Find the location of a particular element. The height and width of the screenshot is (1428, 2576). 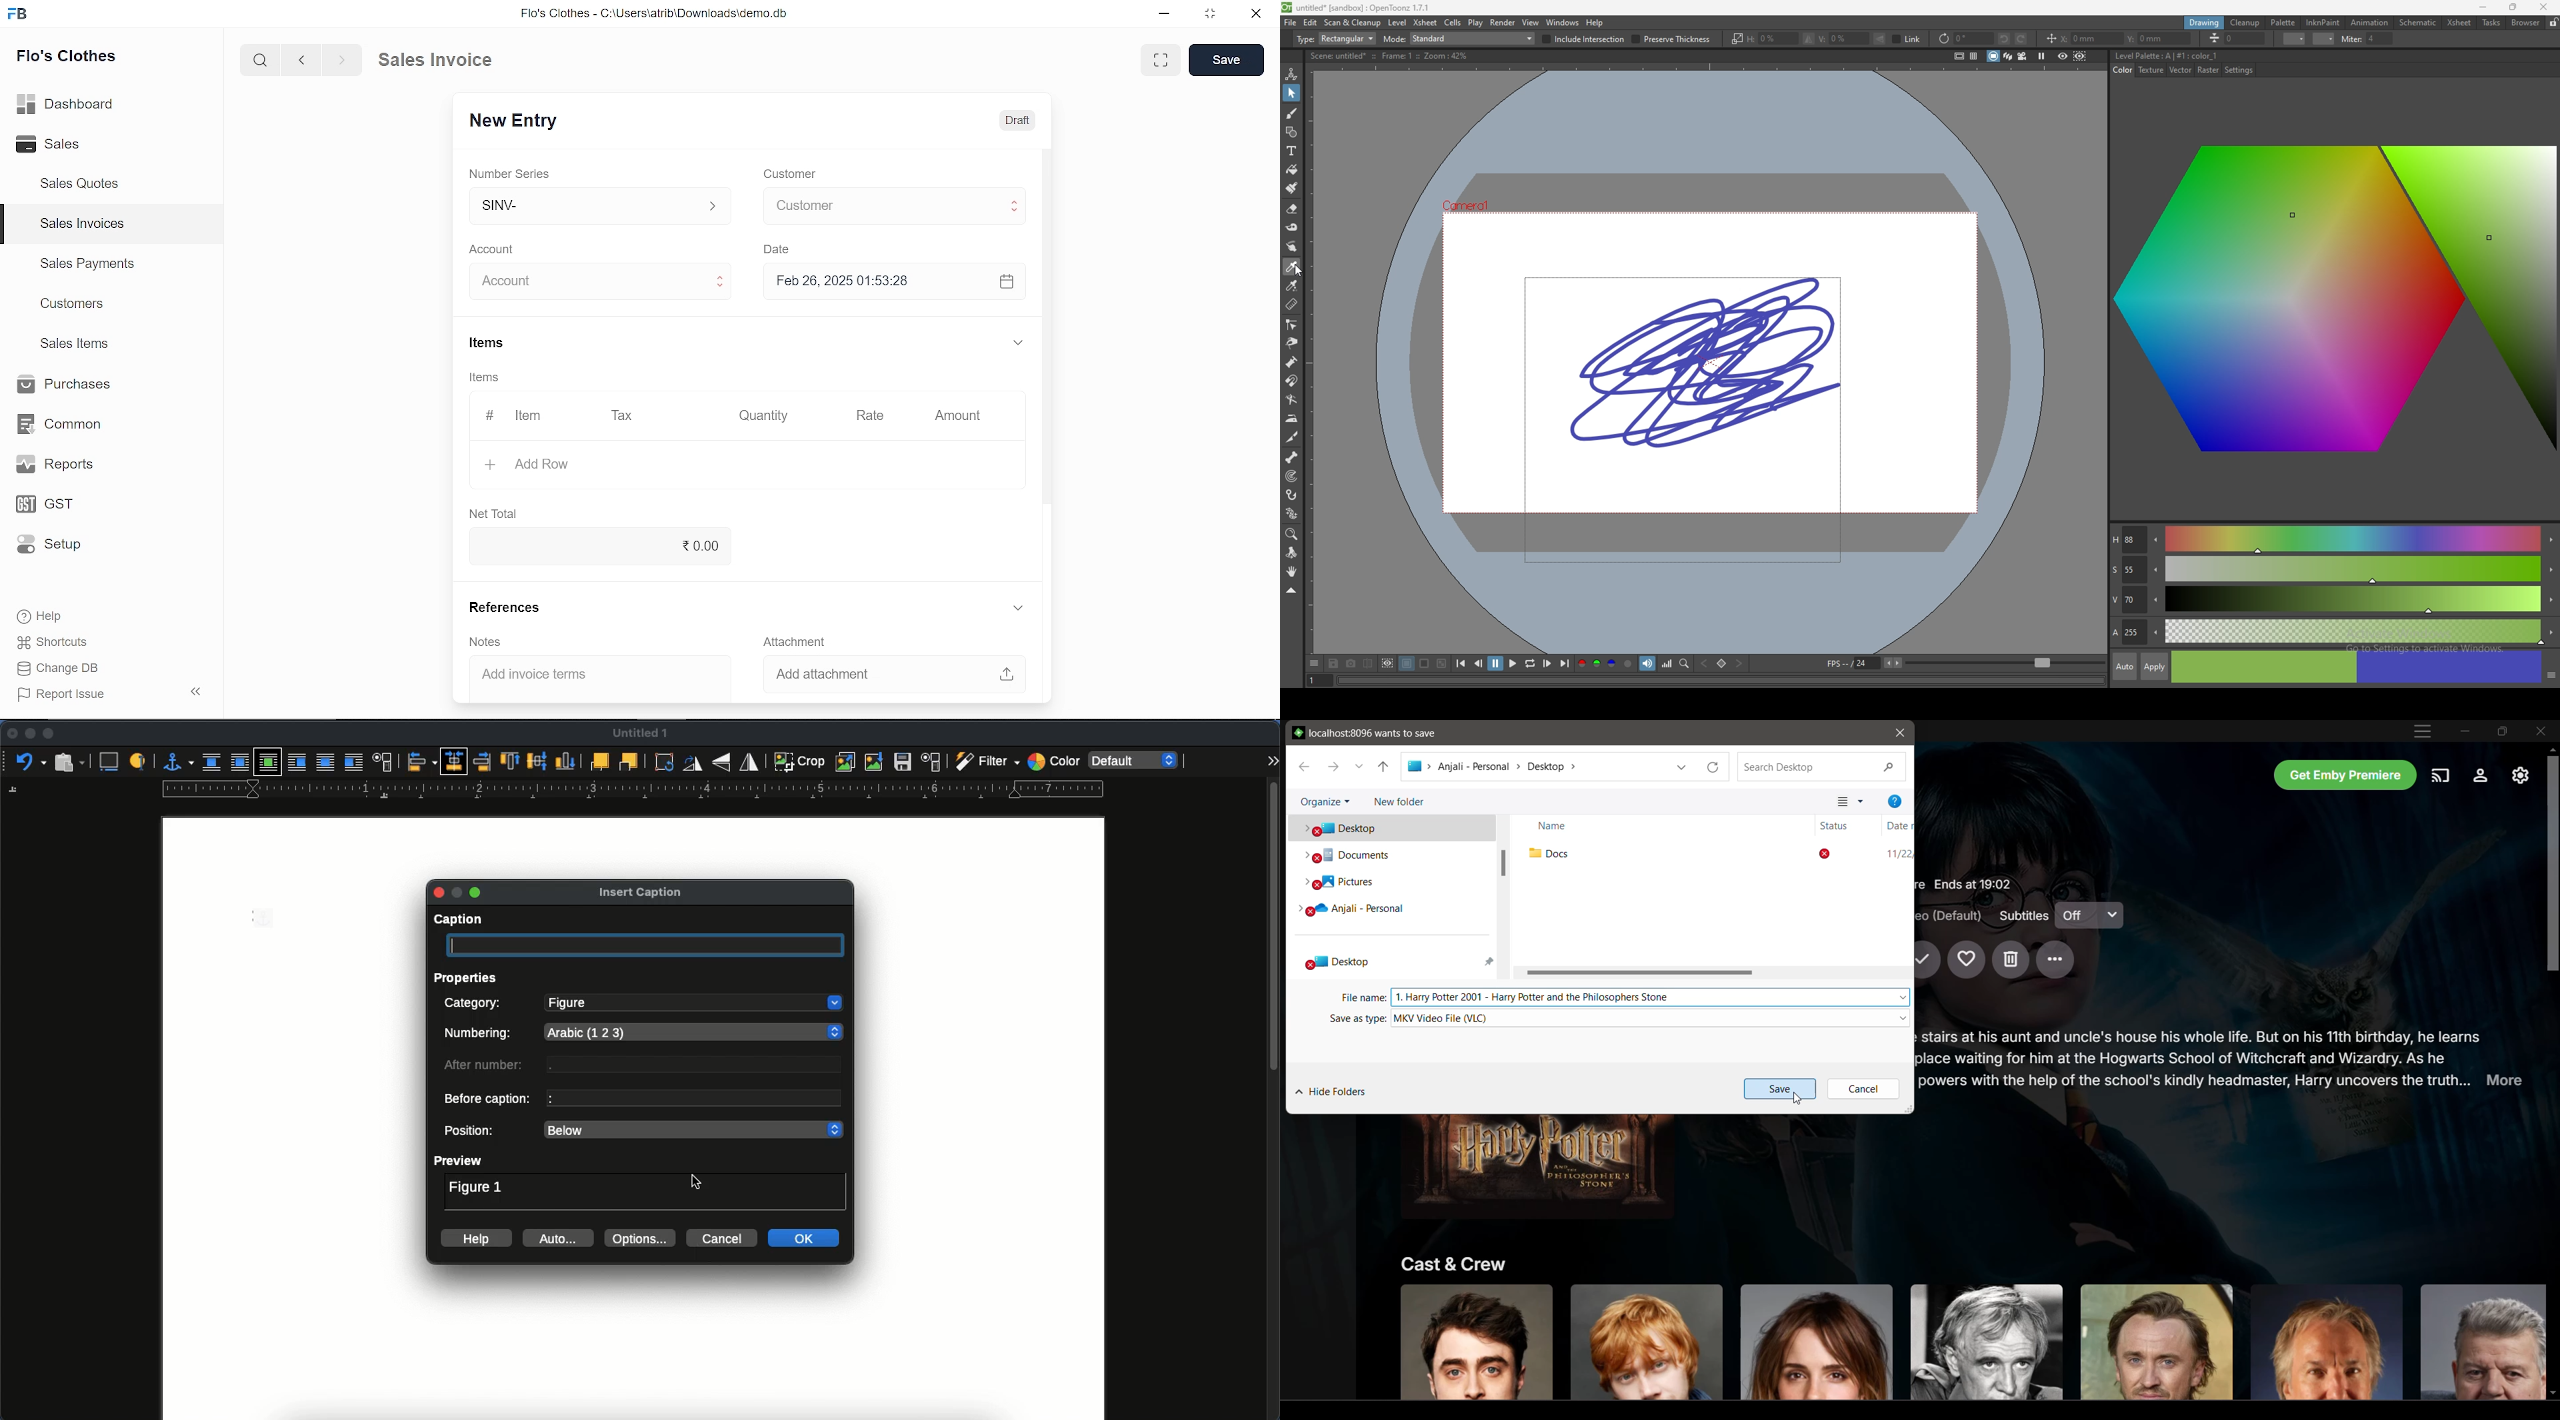

Account is located at coordinates (497, 250).